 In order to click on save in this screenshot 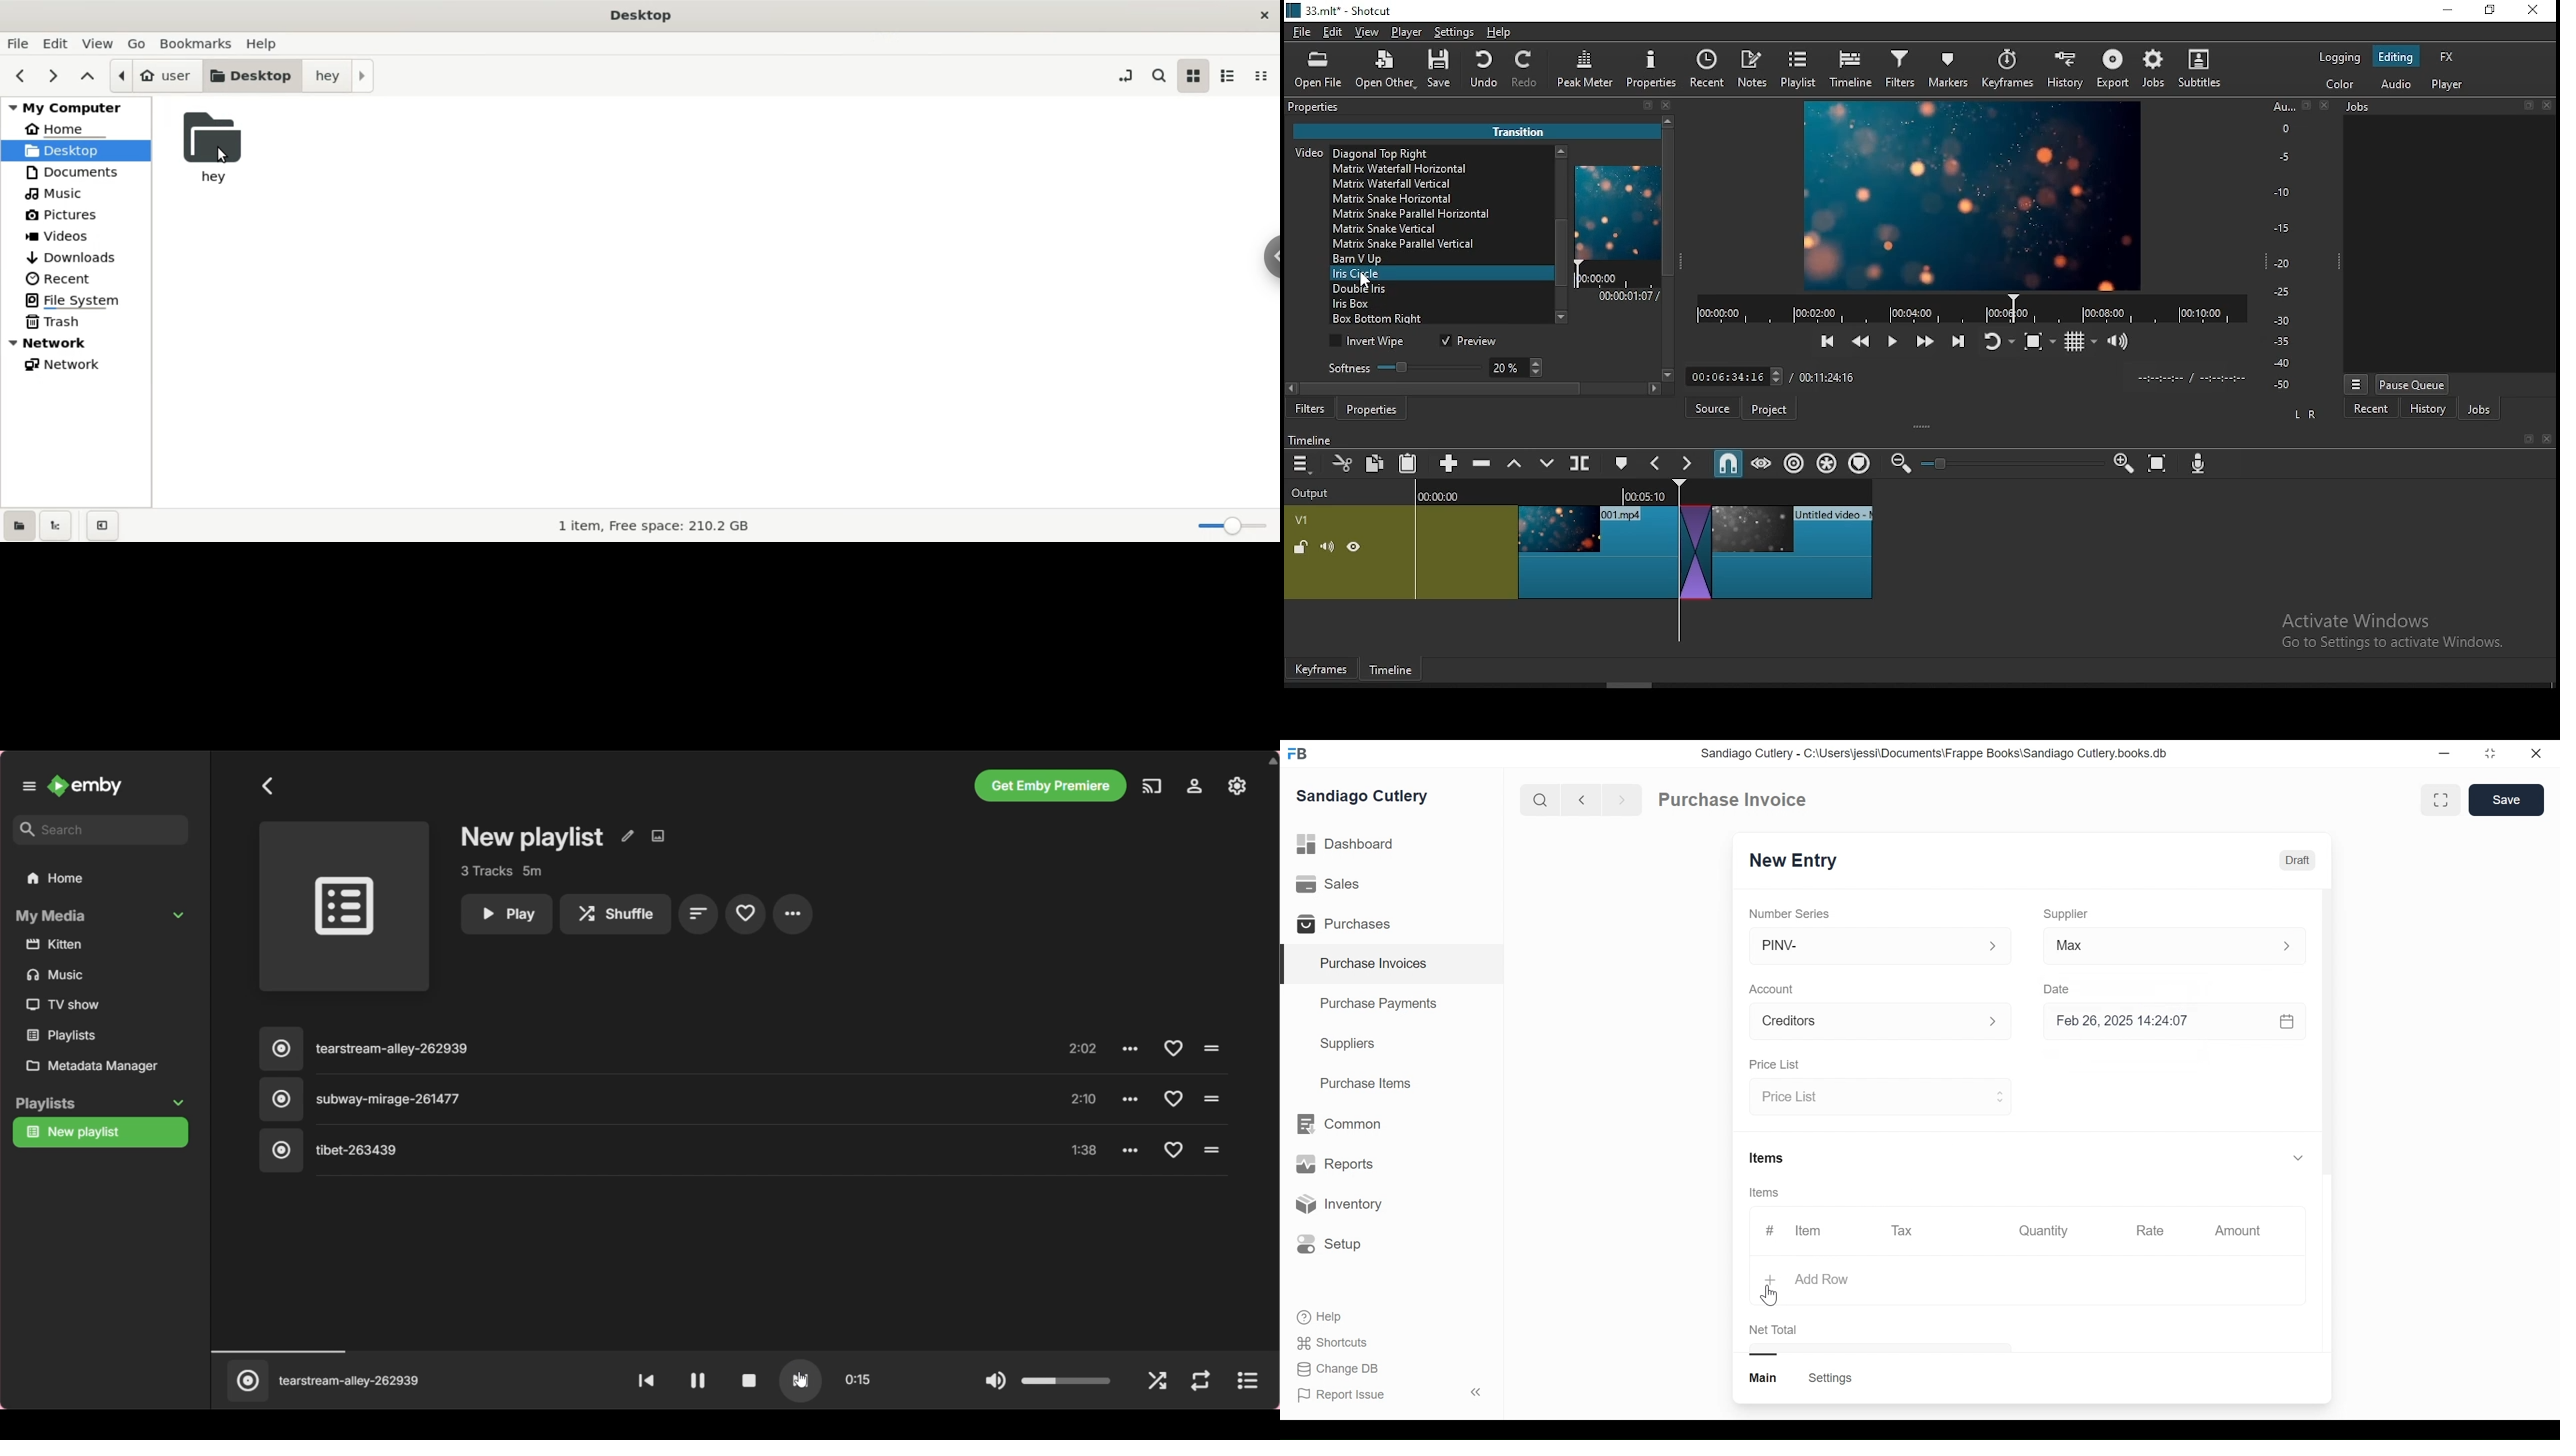, I will do `click(1443, 72)`.